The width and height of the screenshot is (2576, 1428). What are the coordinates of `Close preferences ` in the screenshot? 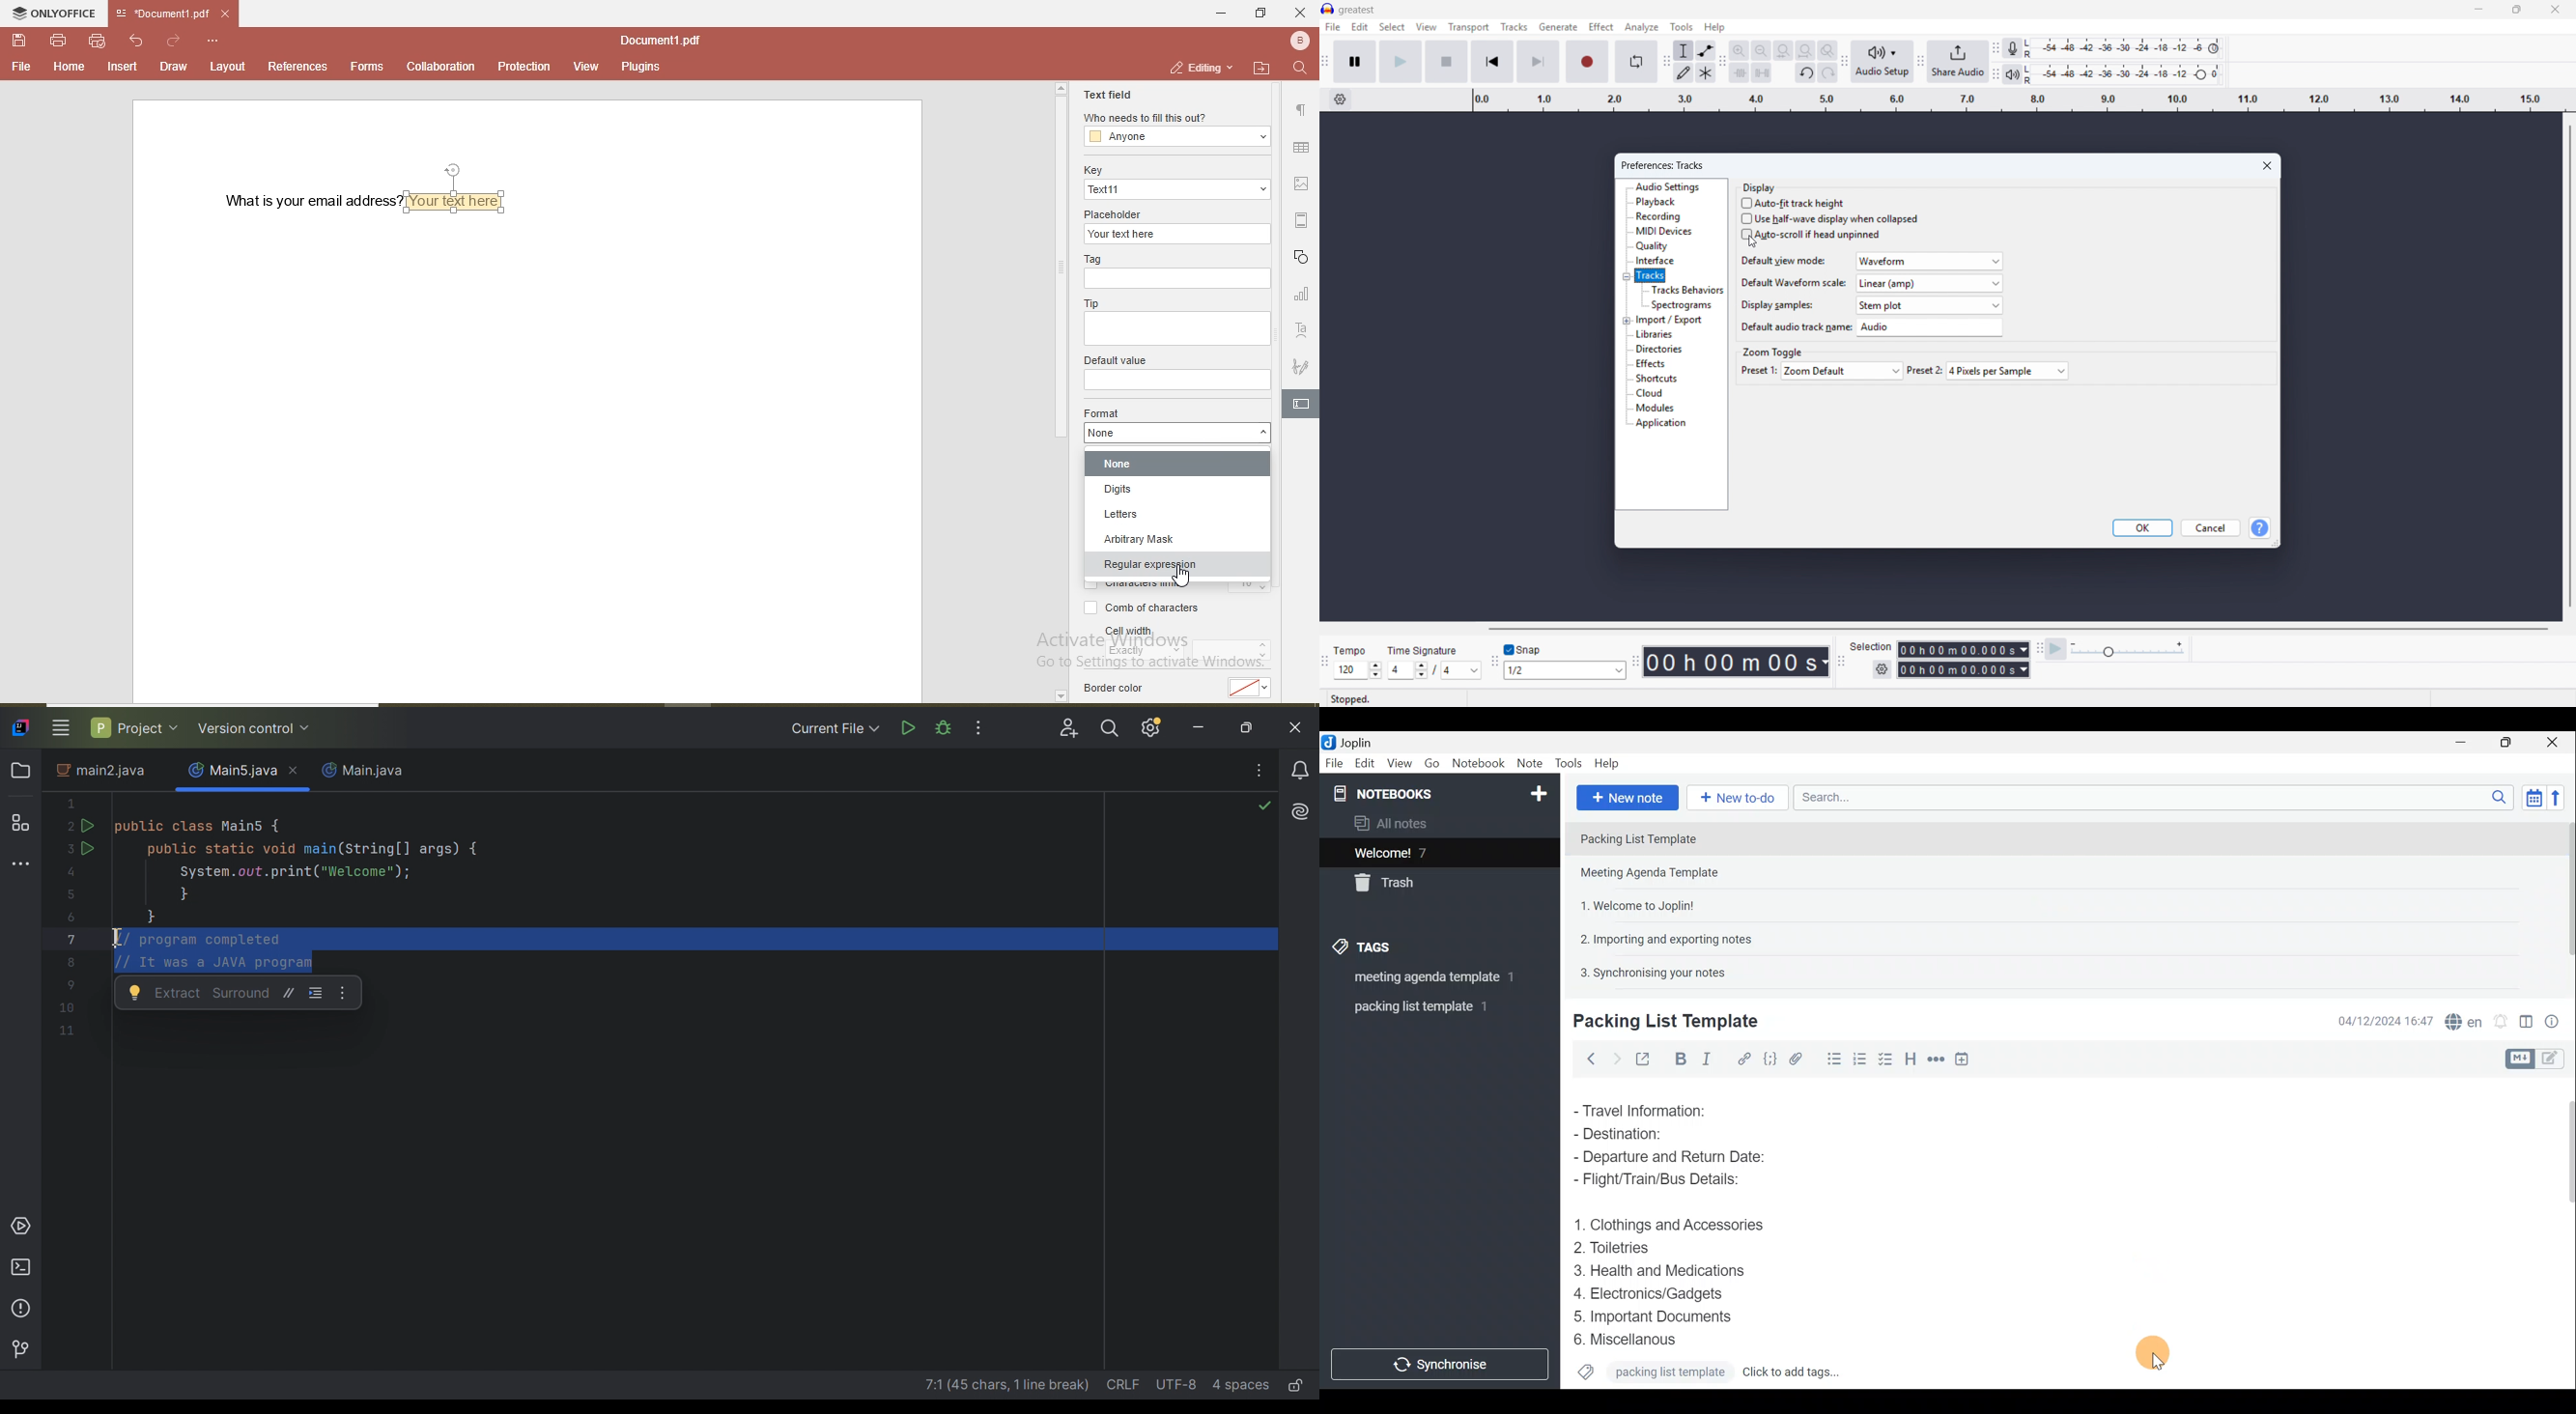 It's located at (2268, 166).